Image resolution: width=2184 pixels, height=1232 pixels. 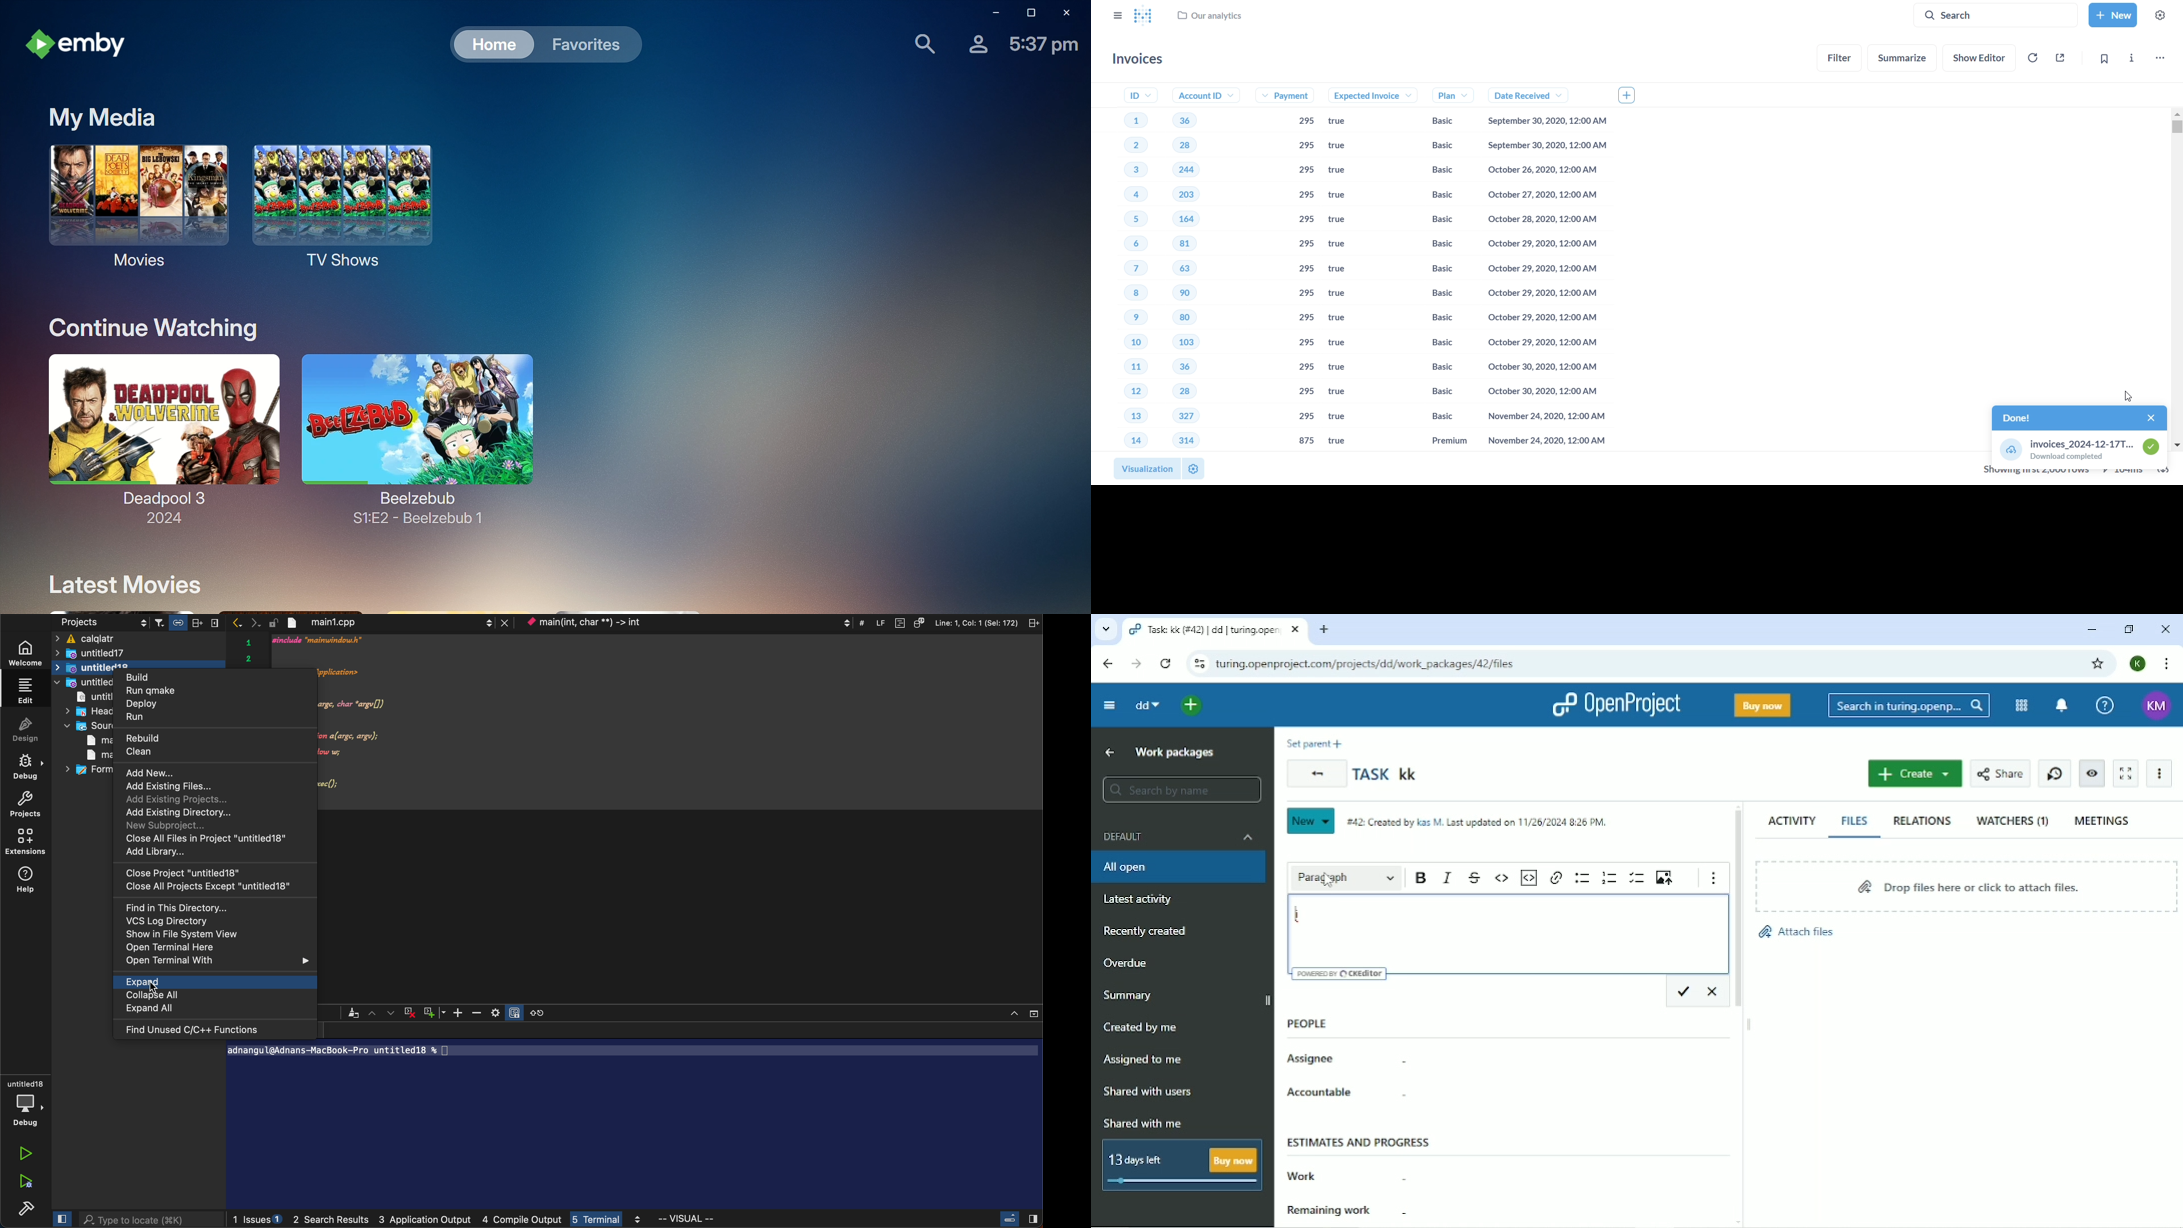 What do you see at coordinates (1192, 706) in the screenshot?
I see `Open quick add menu` at bounding box center [1192, 706].